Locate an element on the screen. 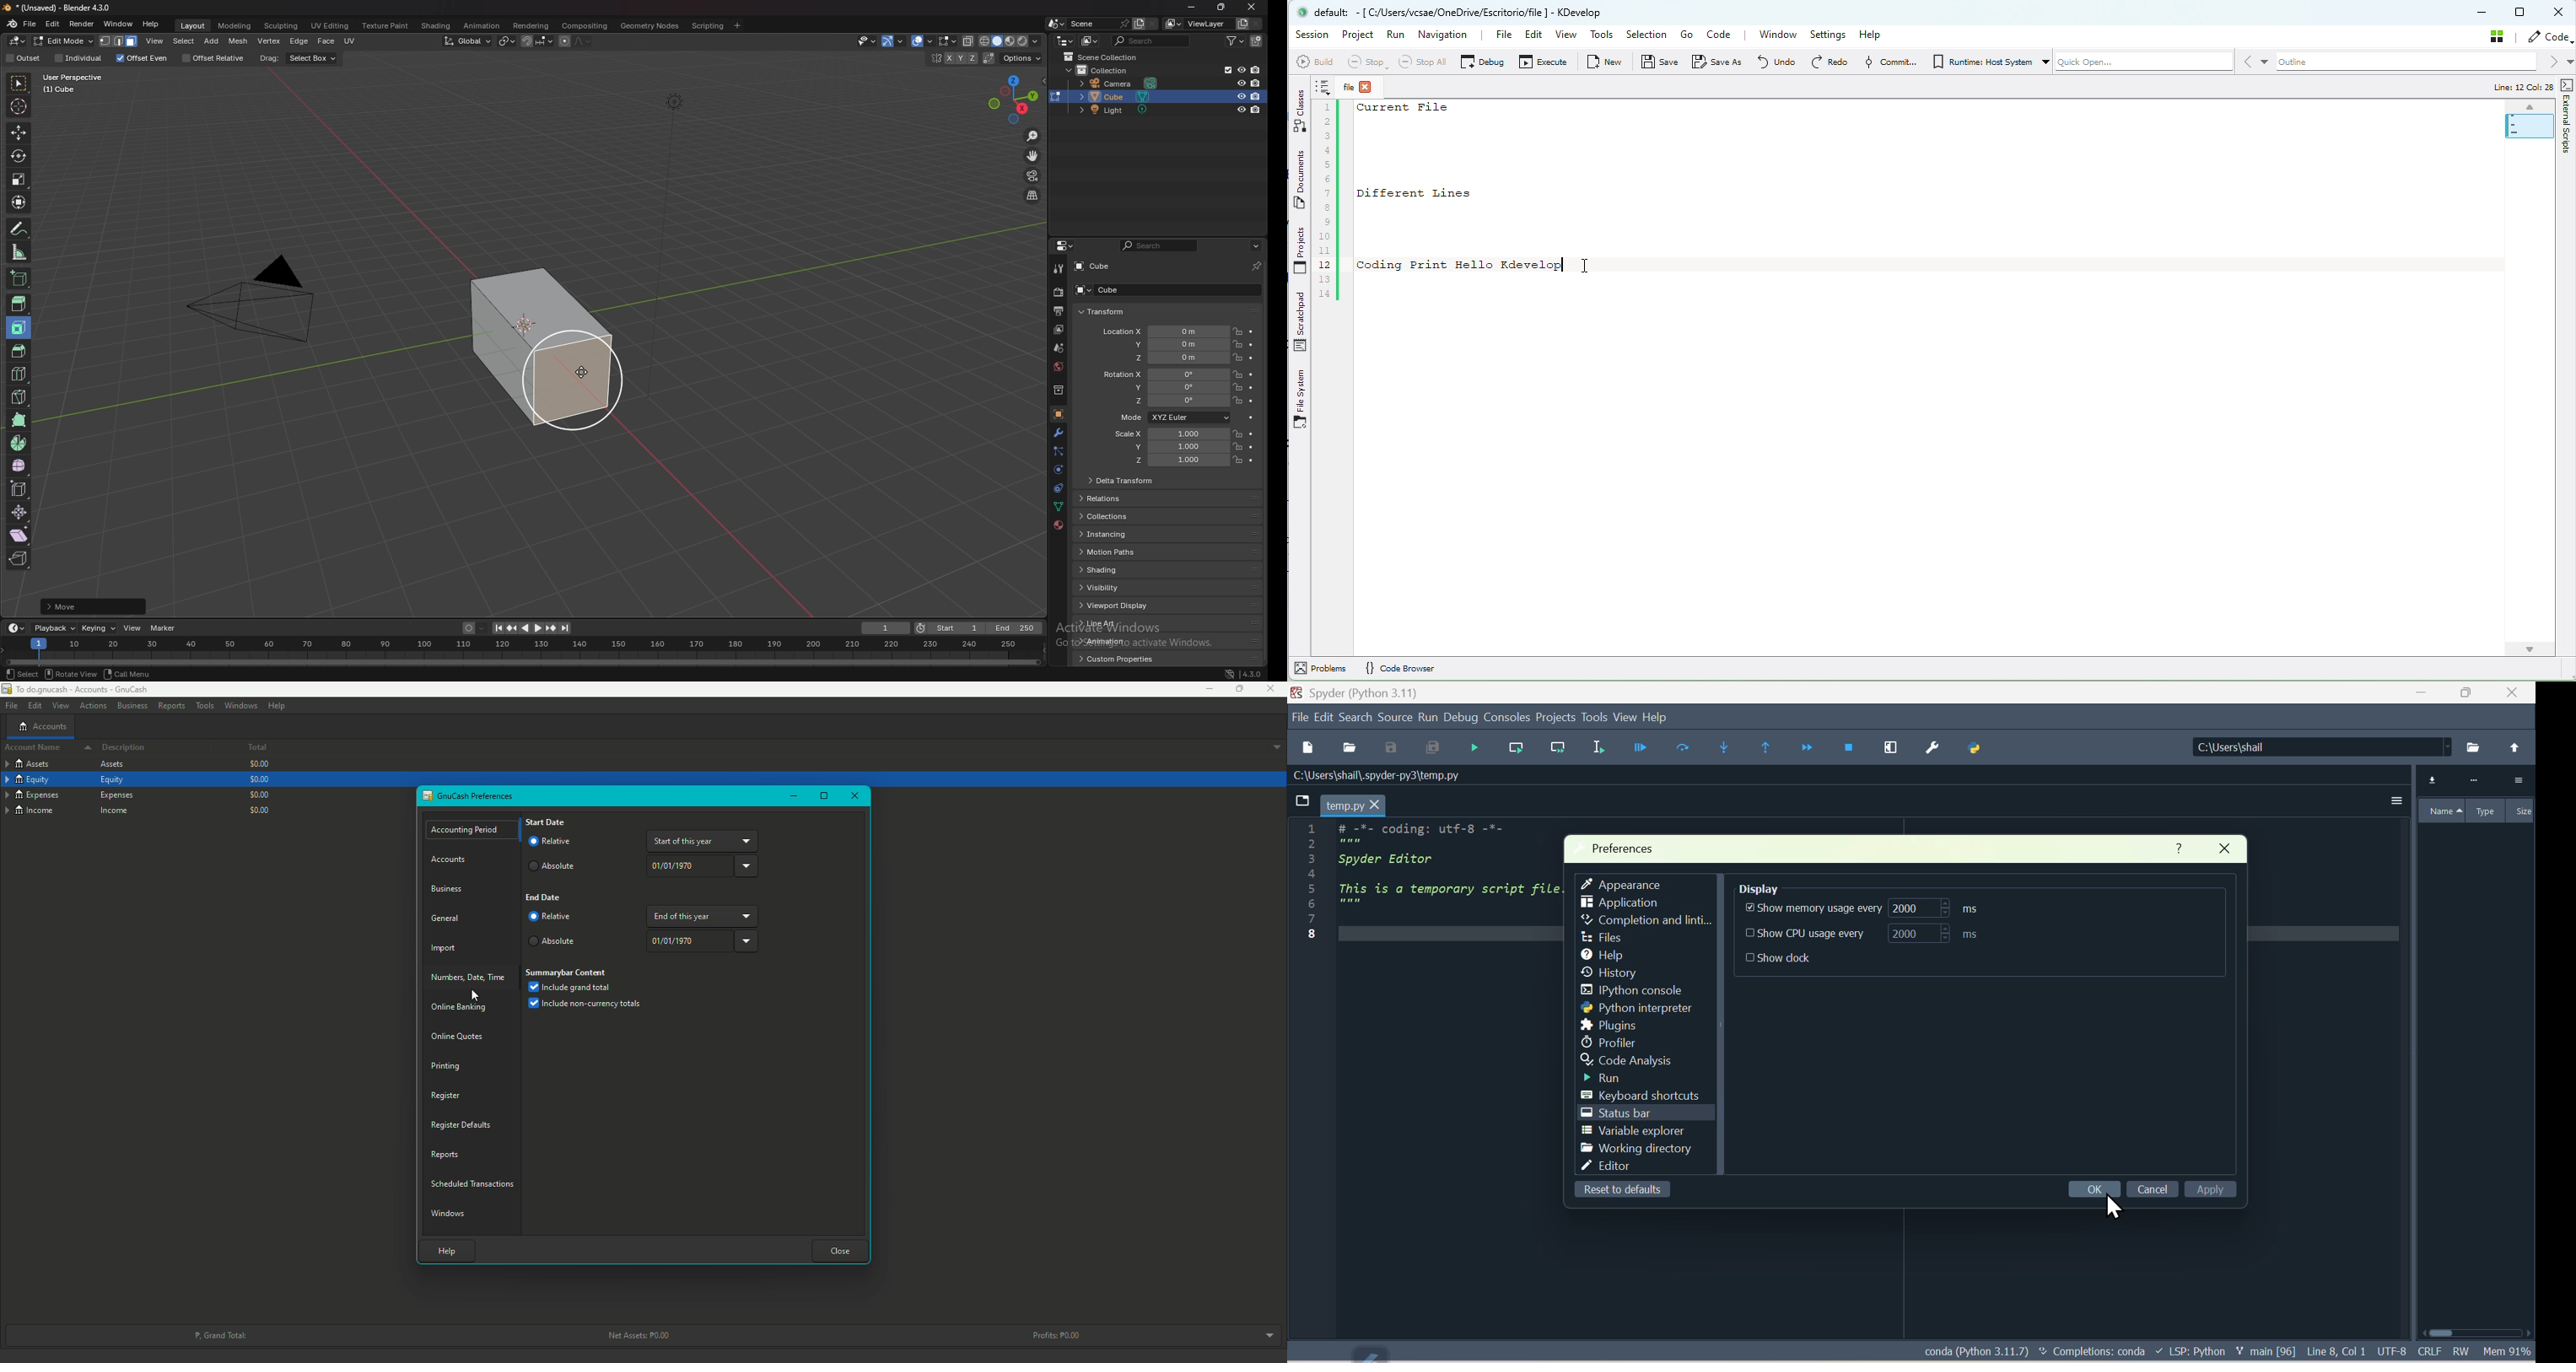 The image size is (2576, 1372). animate property is located at coordinates (1252, 358).